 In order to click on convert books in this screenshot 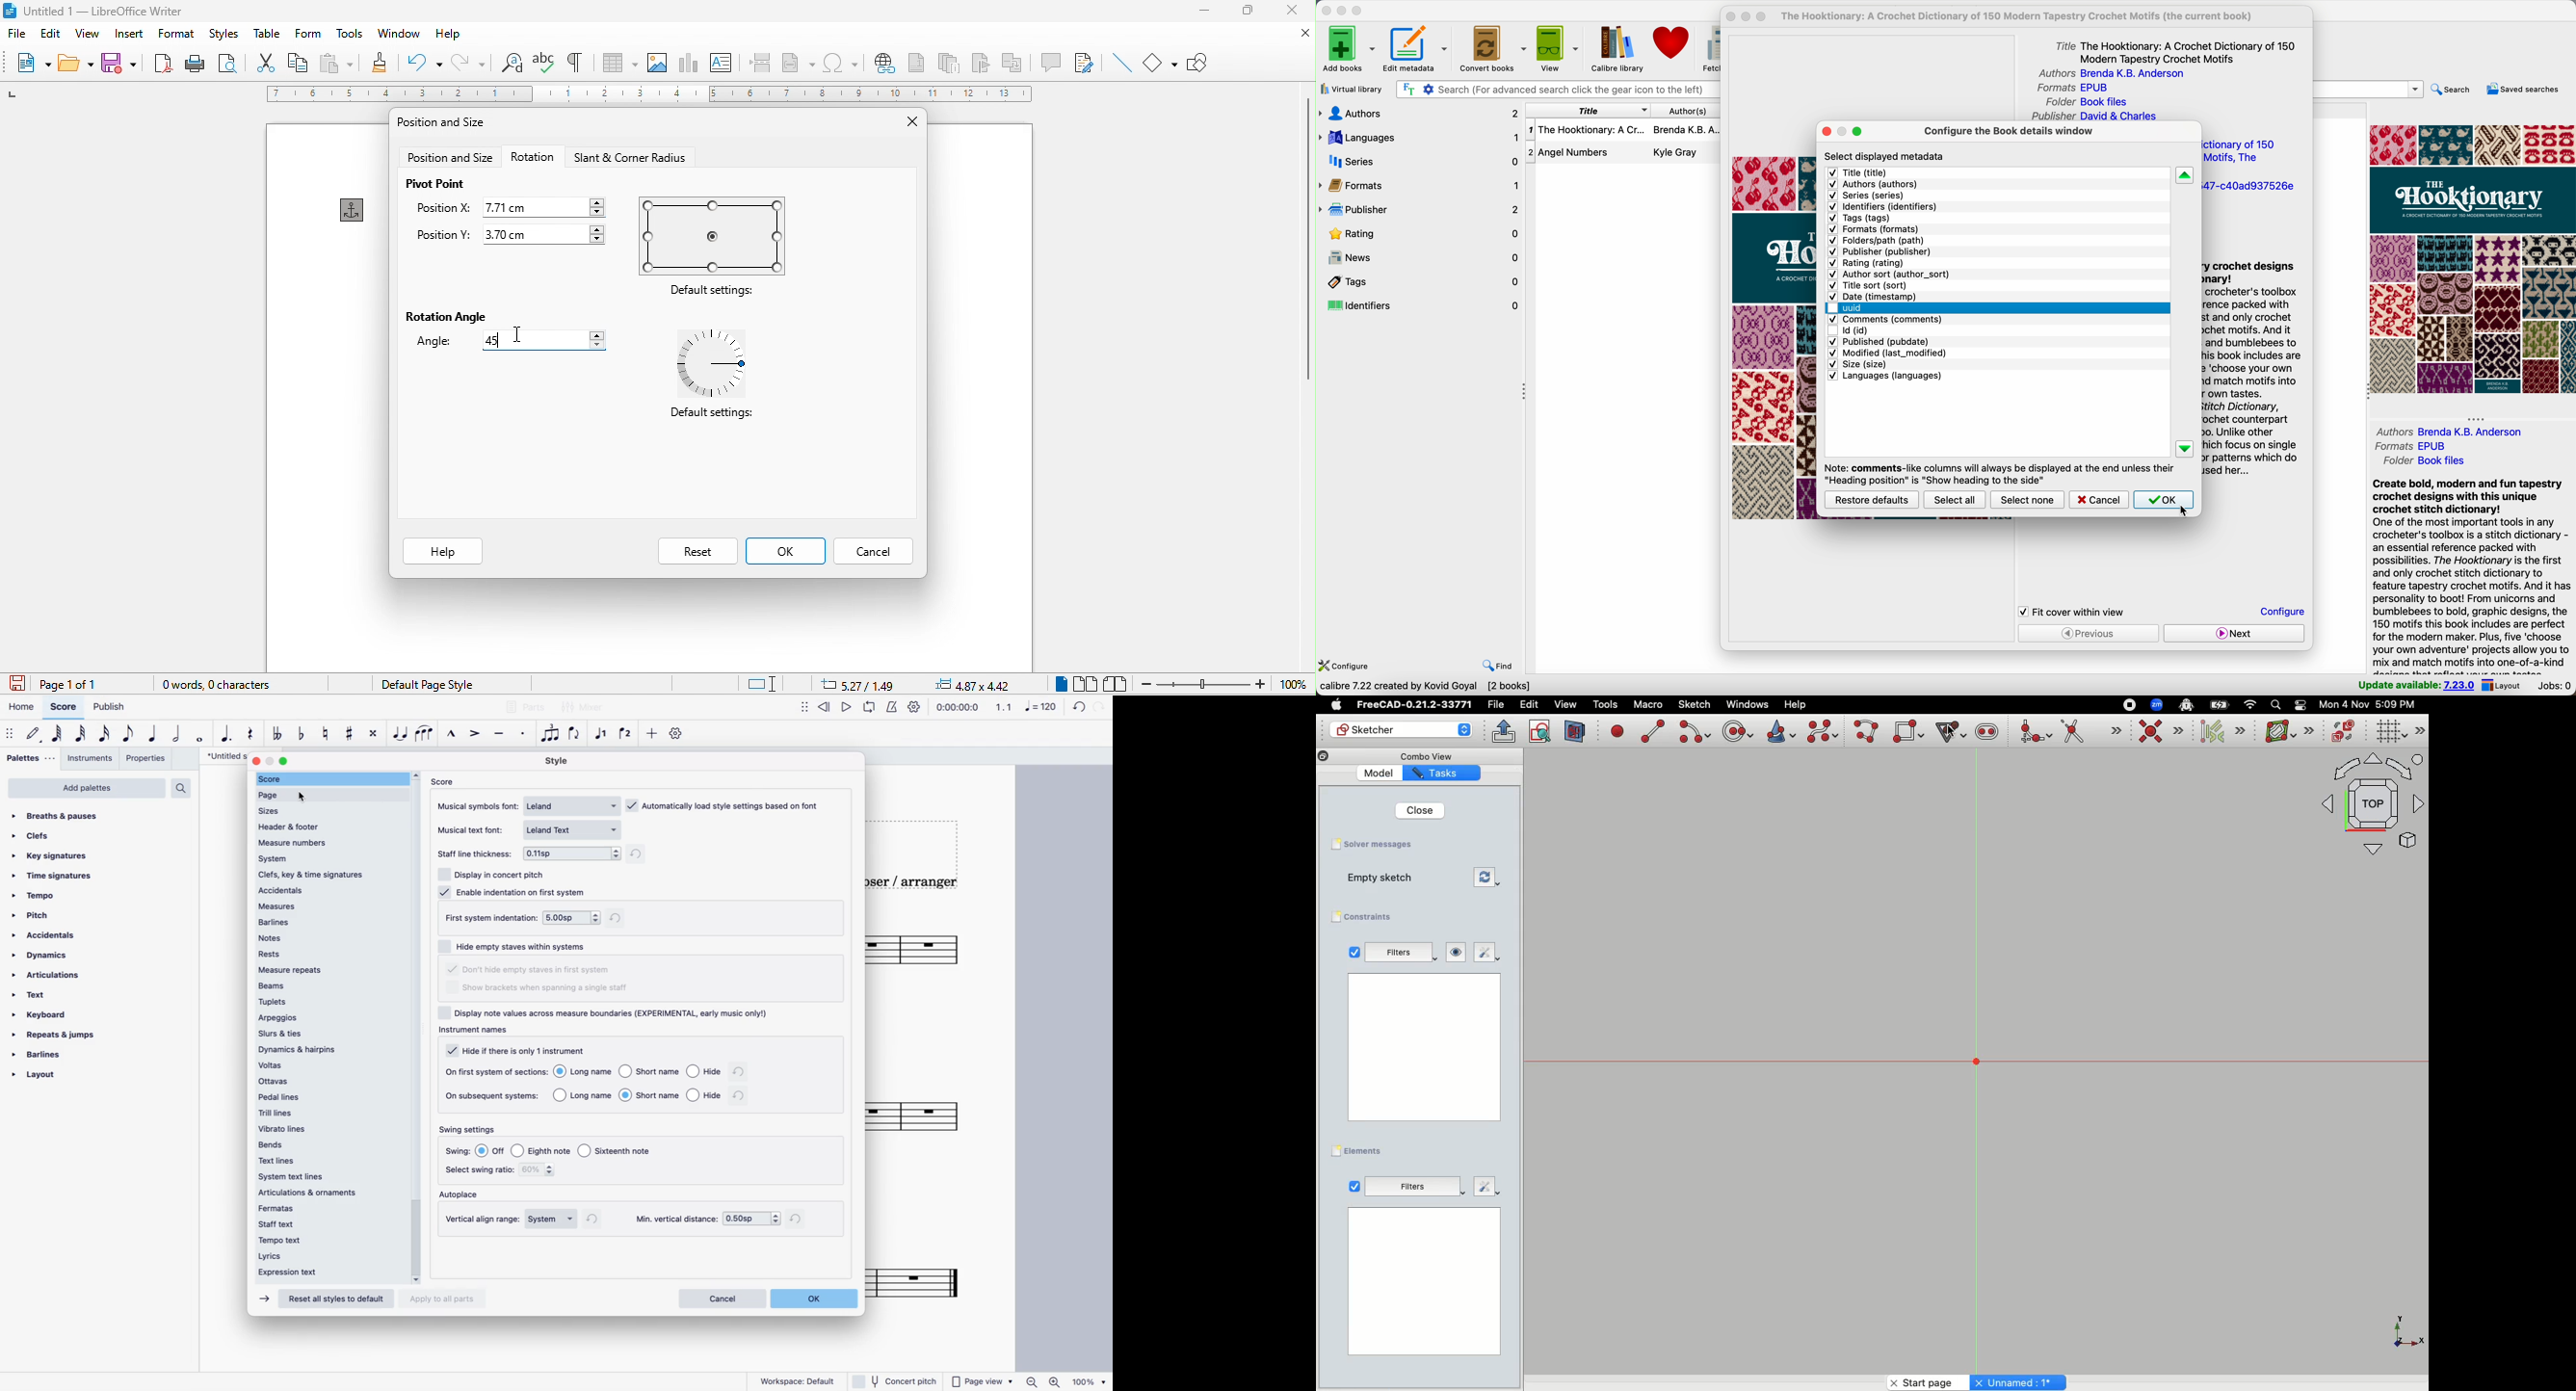, I will do `click(1491, 47)`.